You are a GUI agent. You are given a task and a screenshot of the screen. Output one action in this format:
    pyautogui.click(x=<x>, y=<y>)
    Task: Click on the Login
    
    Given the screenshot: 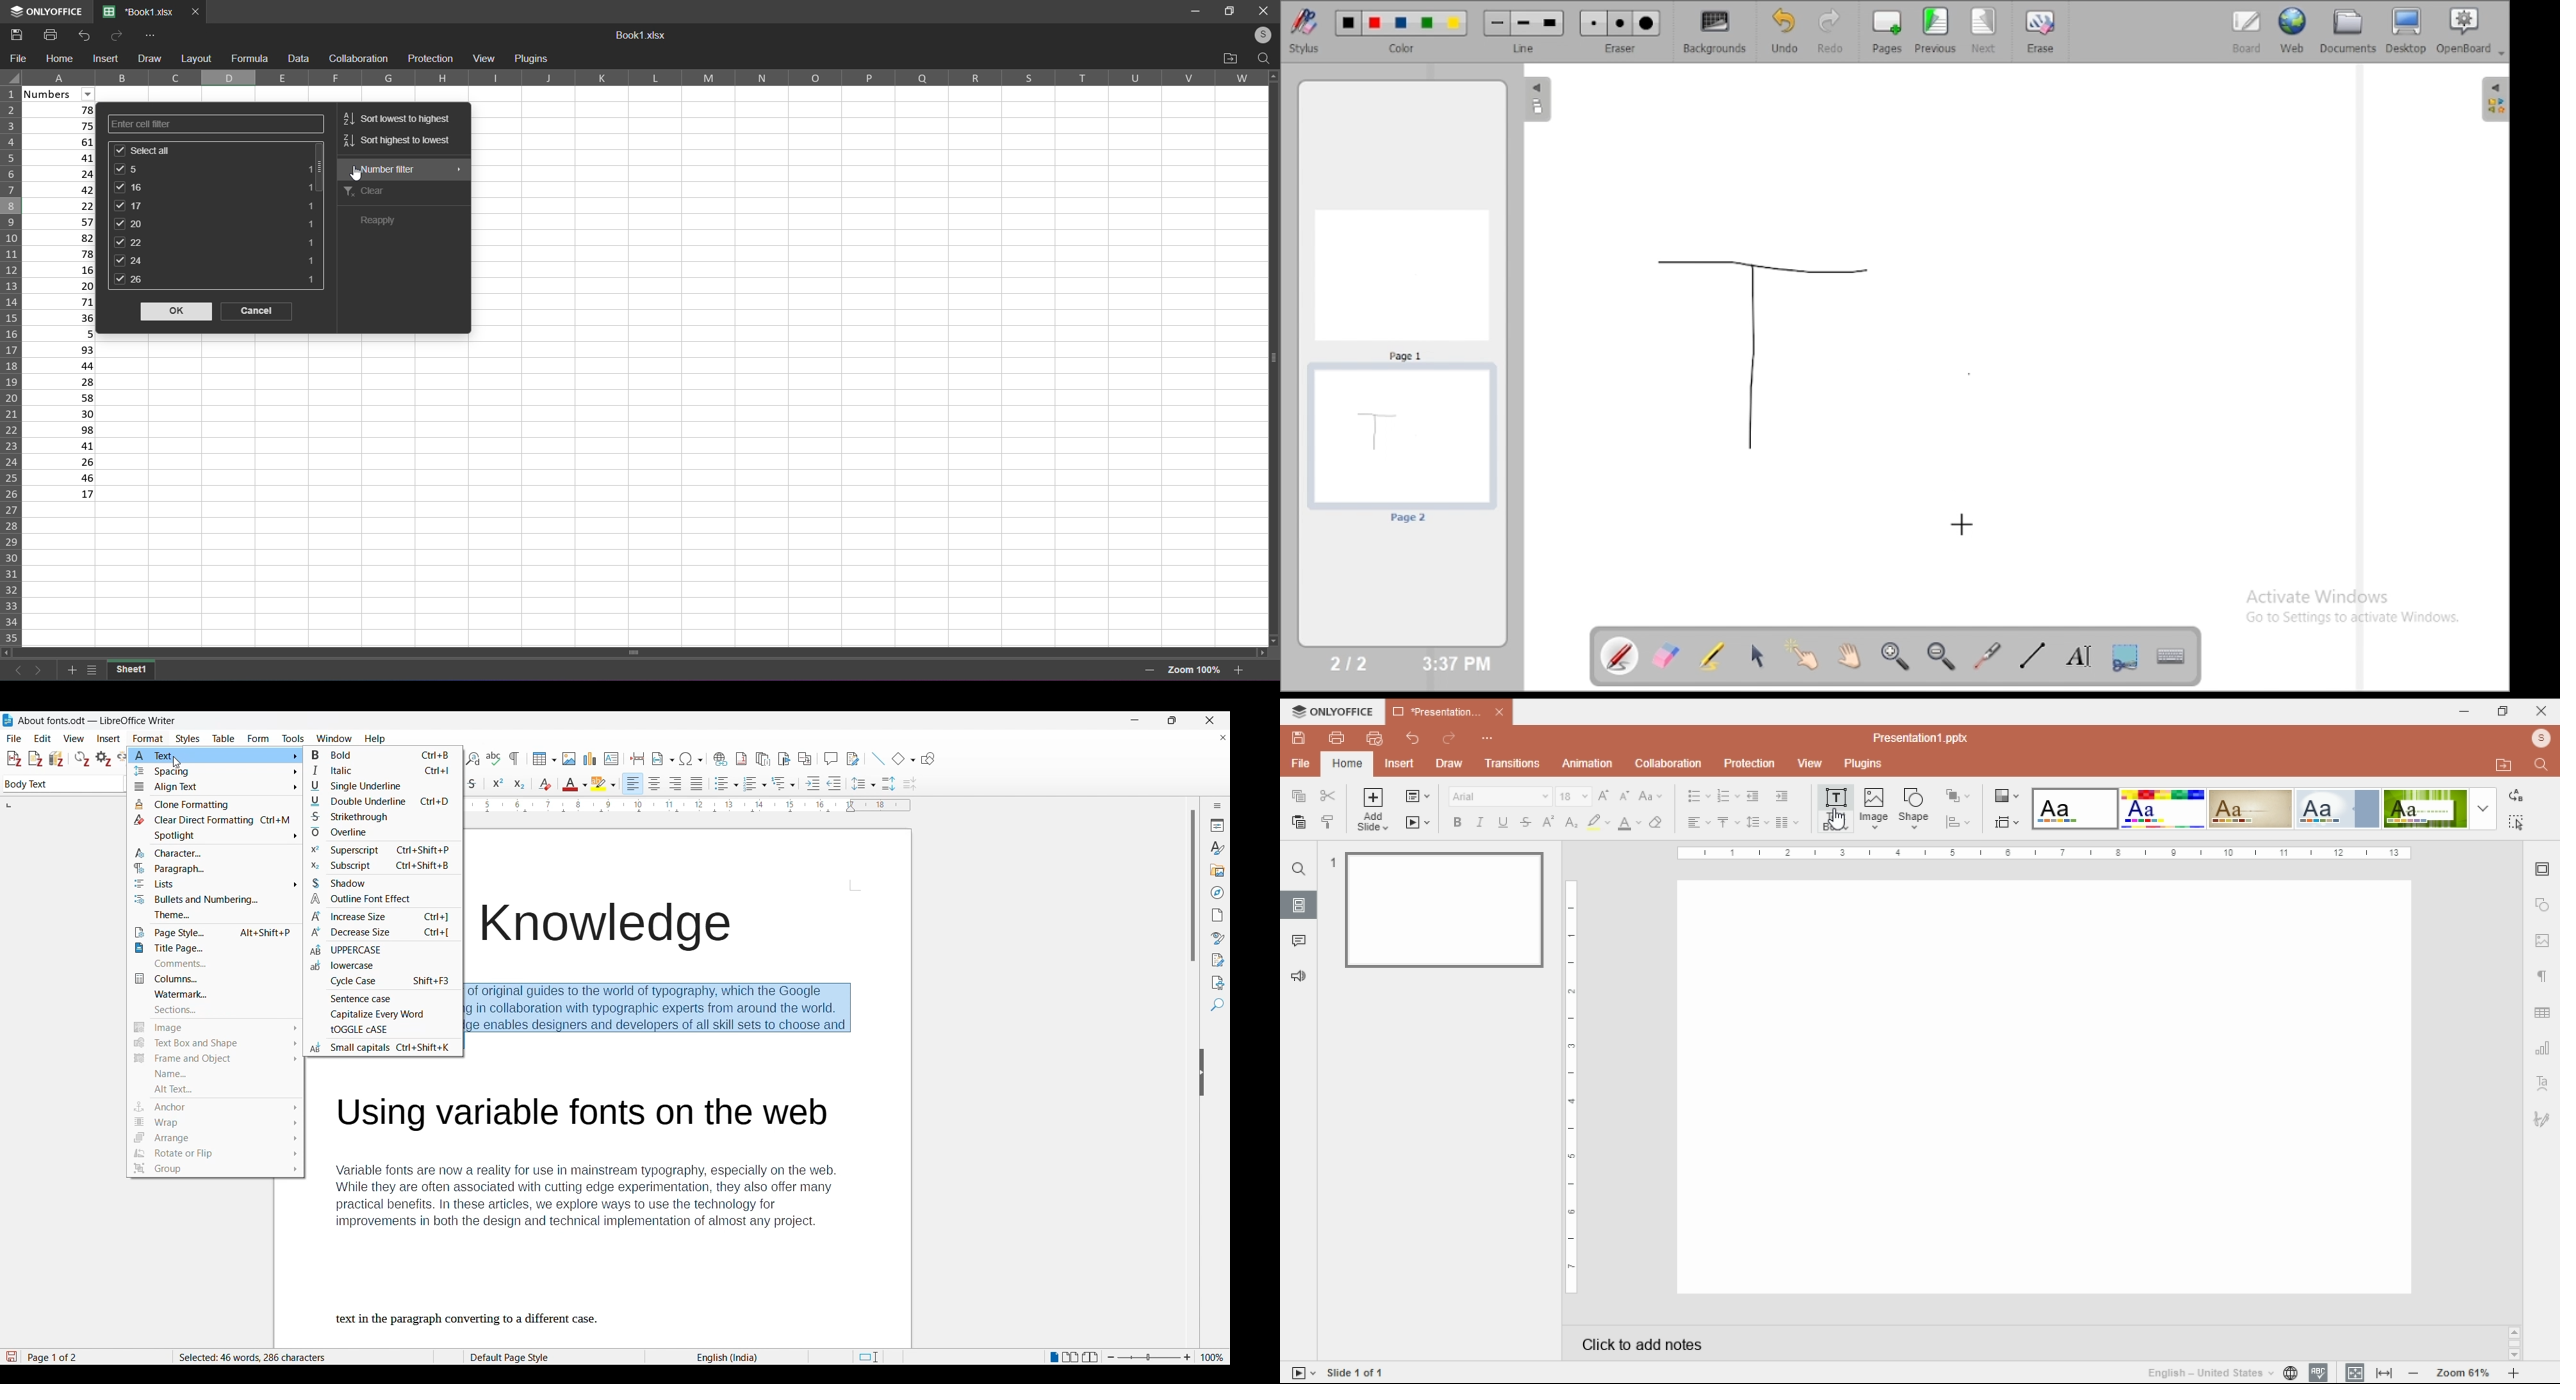 What is the action you would take?
    pyautogui.click(x=1258, y=35)
    